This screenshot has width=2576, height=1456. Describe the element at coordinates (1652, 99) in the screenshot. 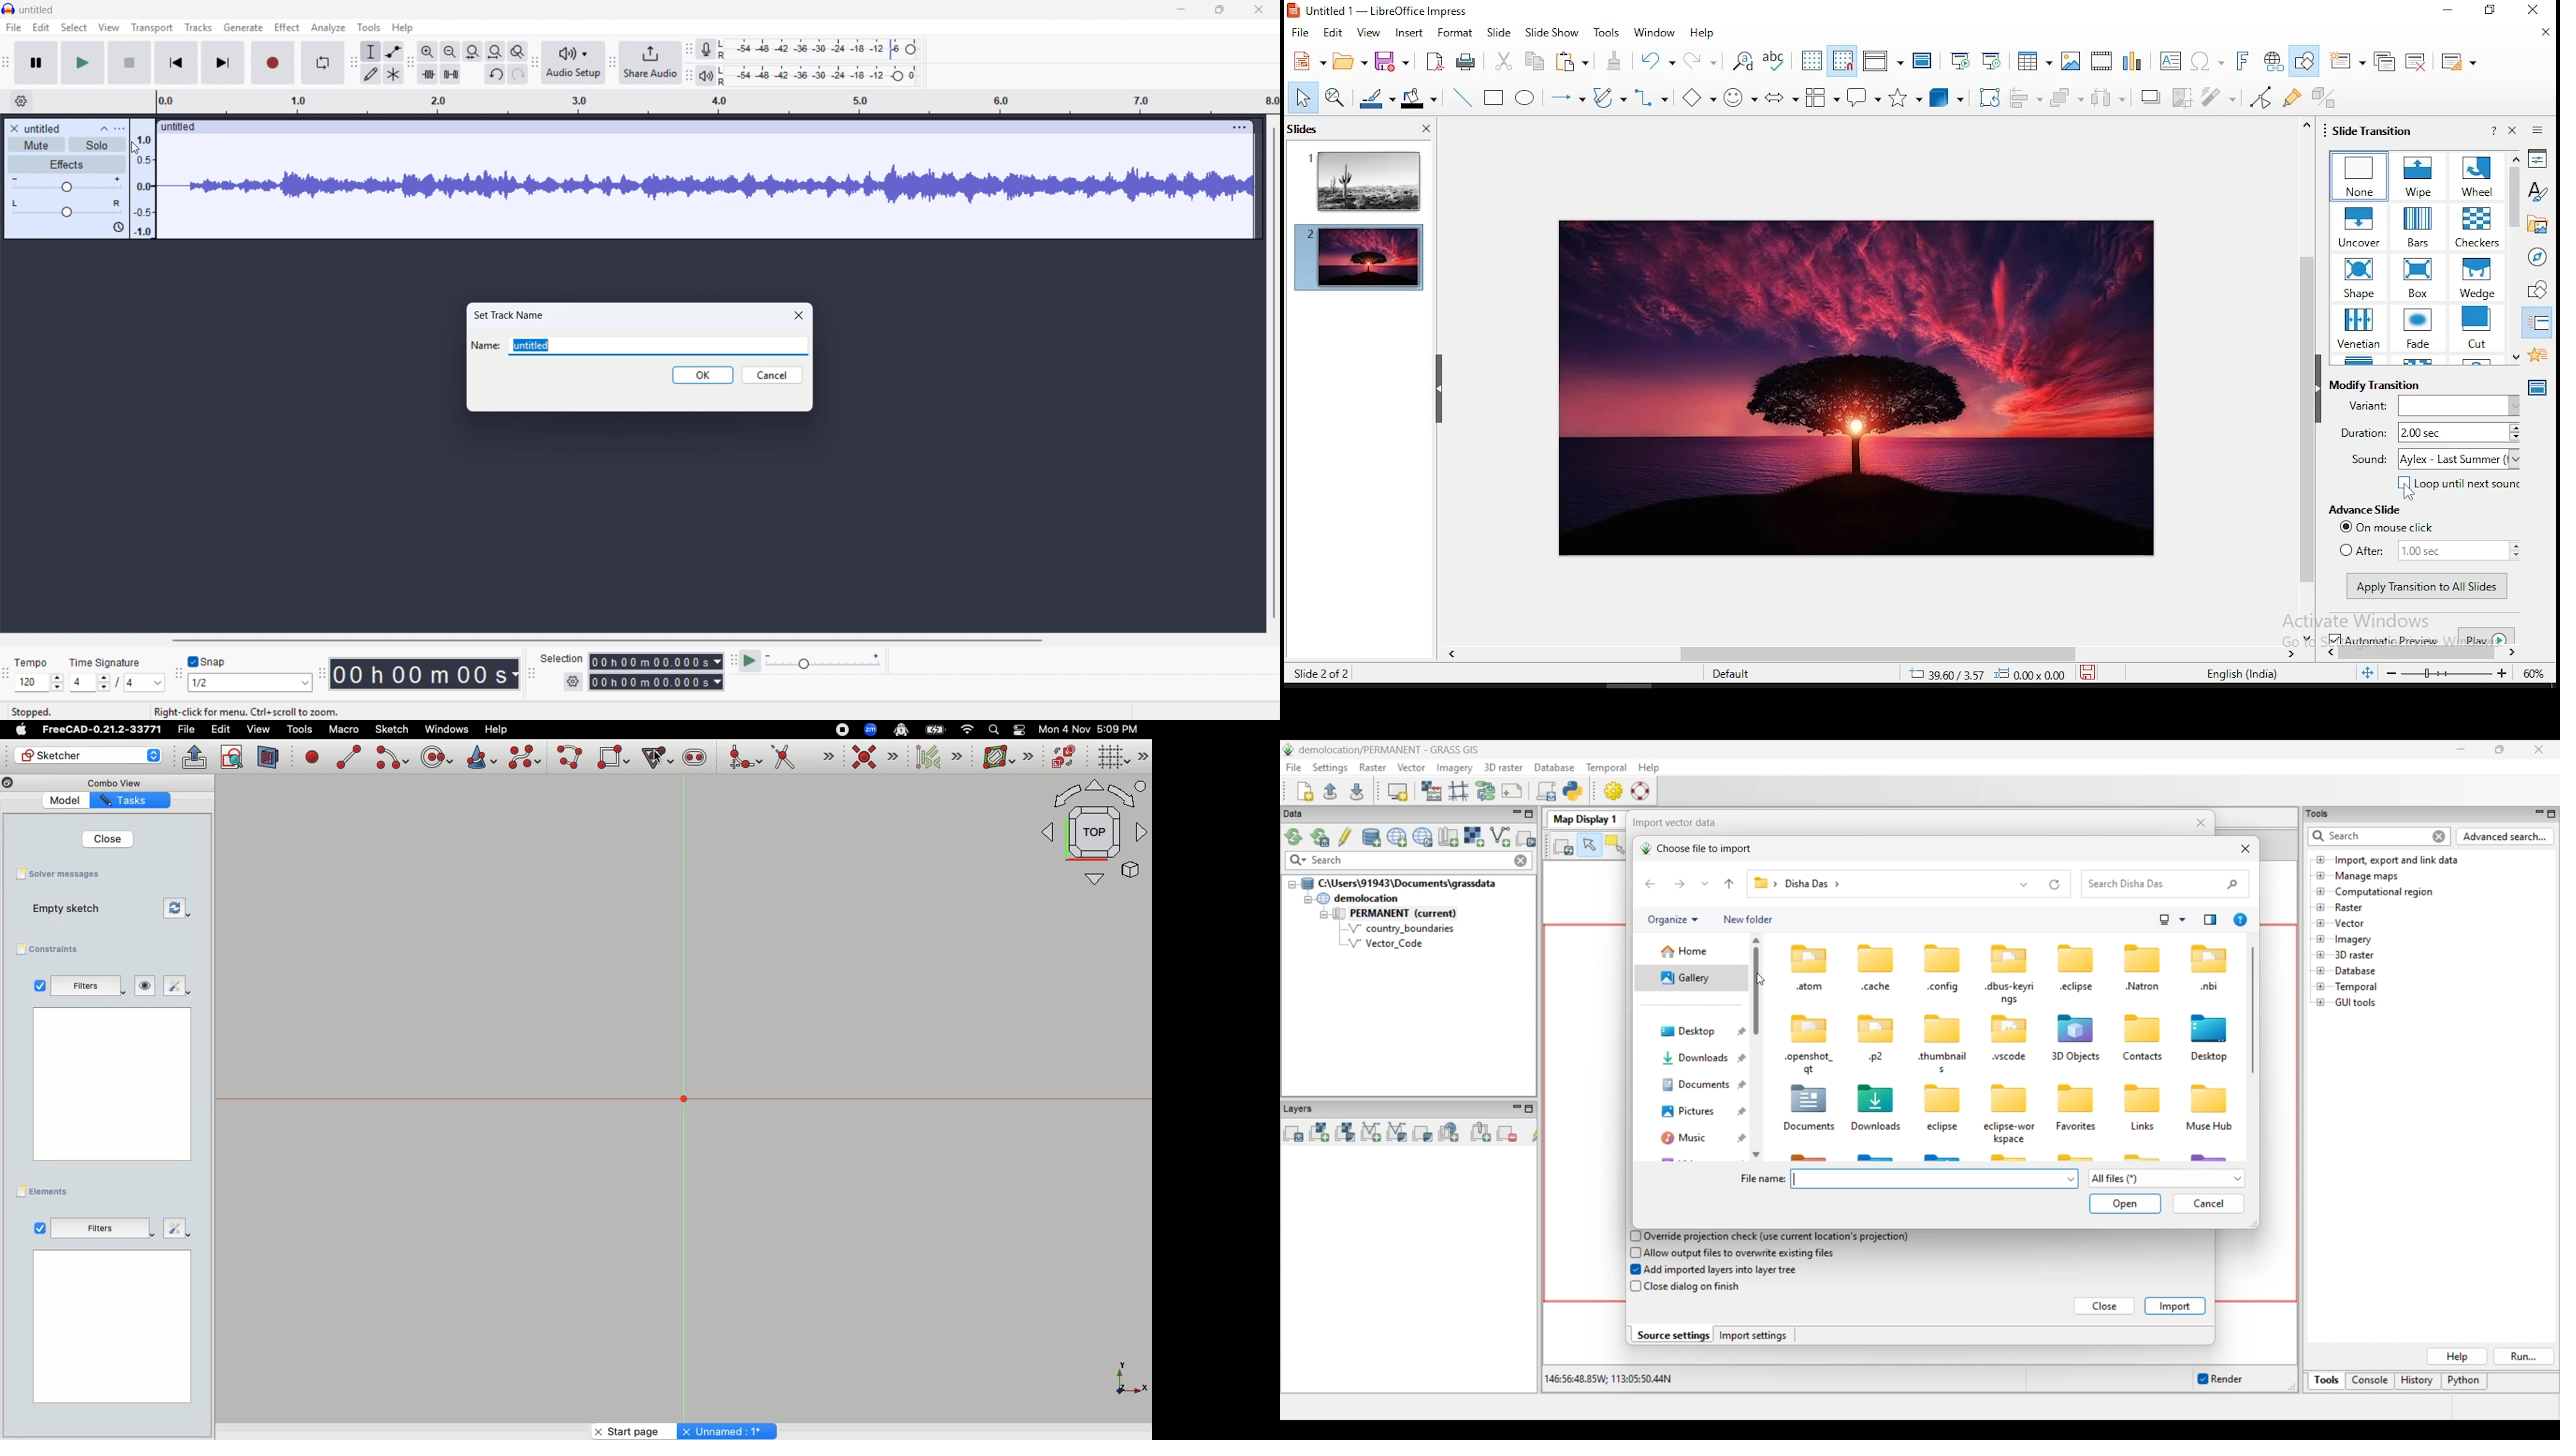

I see `connectors` at that location.